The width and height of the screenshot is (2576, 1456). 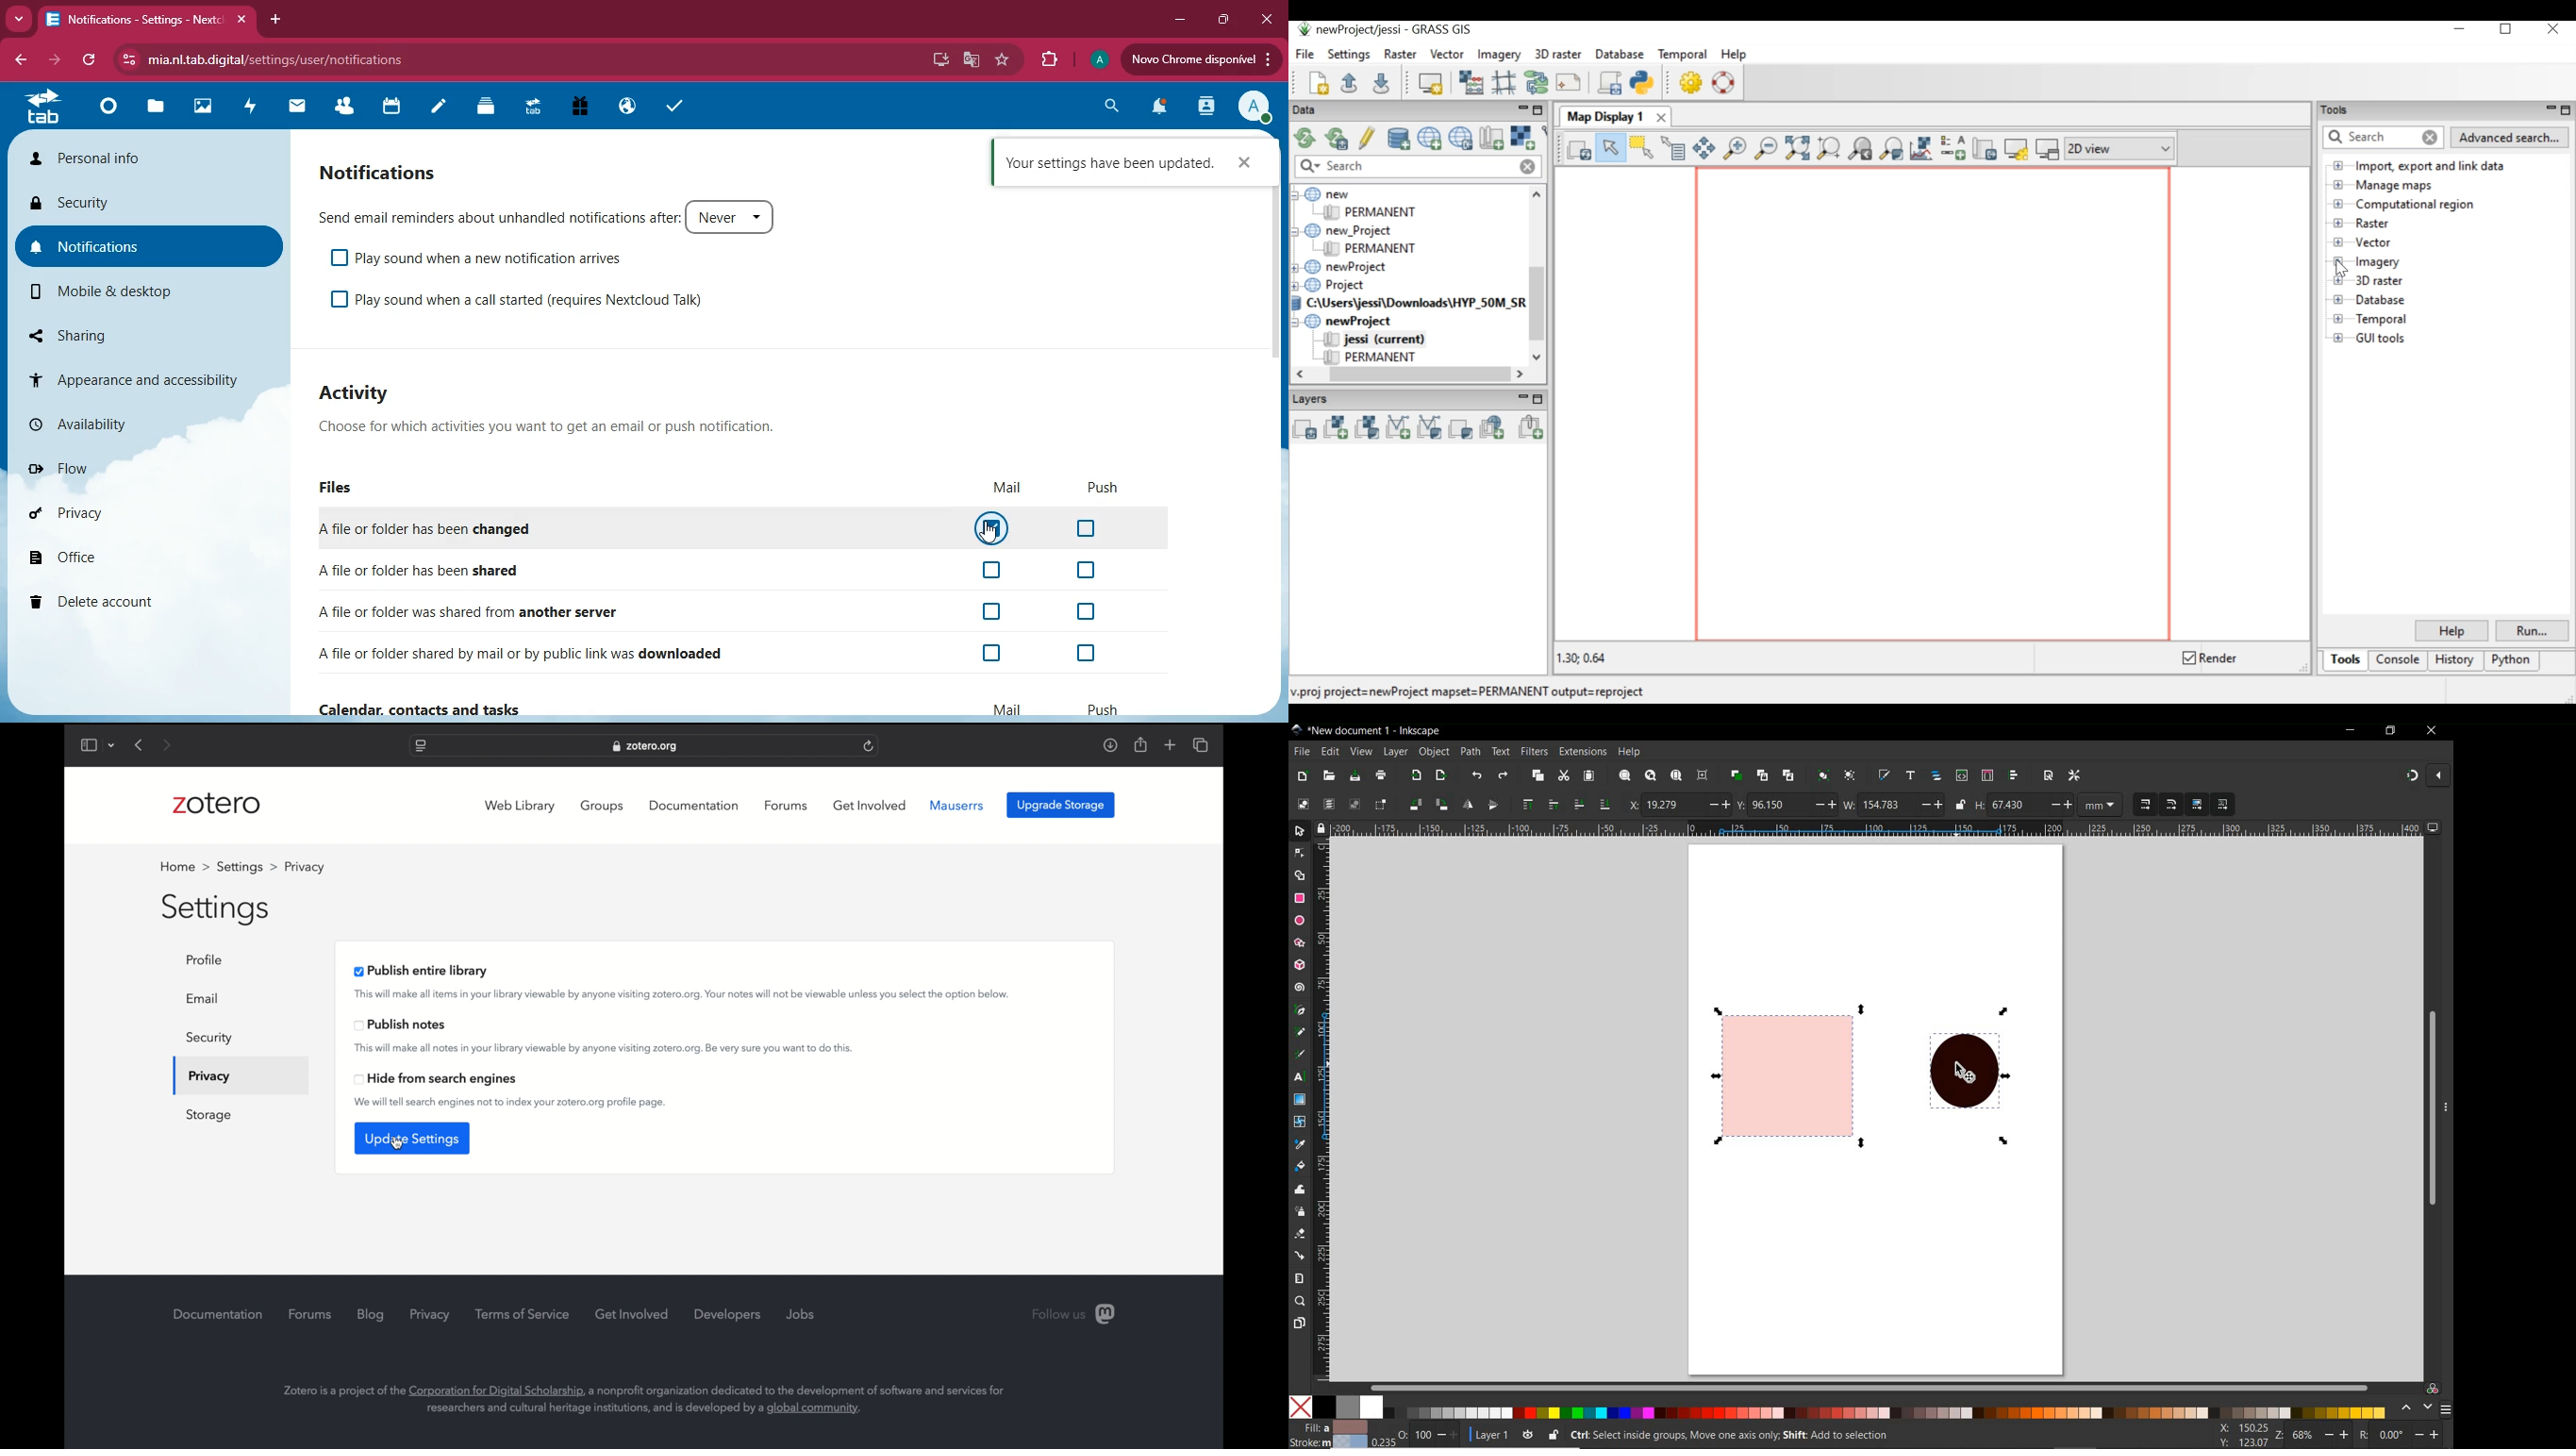 I want to click on ungroup, so click(x=1851, y=775).